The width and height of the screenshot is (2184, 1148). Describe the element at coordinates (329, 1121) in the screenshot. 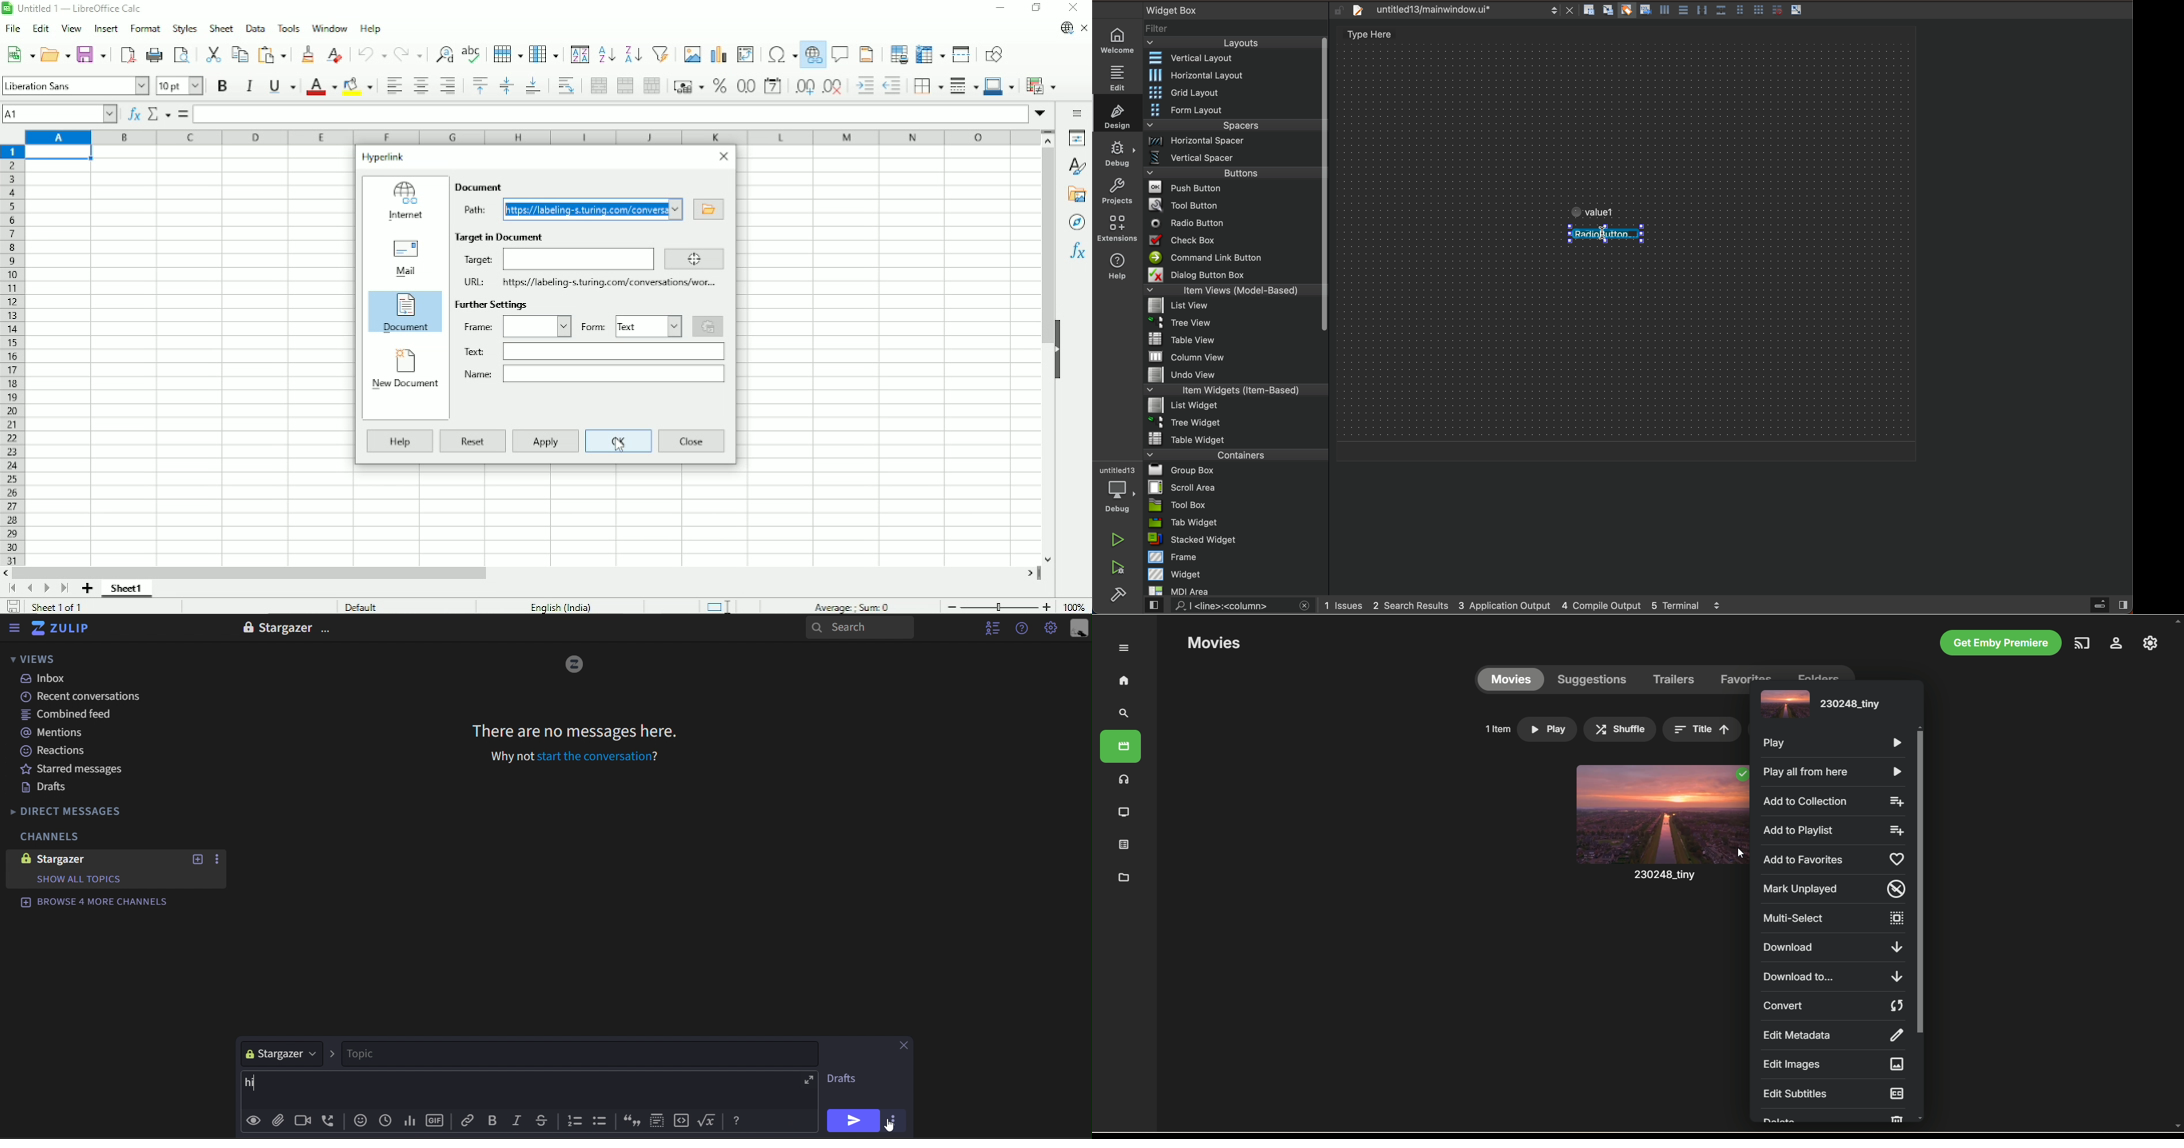

I see `add voice call` at that location.